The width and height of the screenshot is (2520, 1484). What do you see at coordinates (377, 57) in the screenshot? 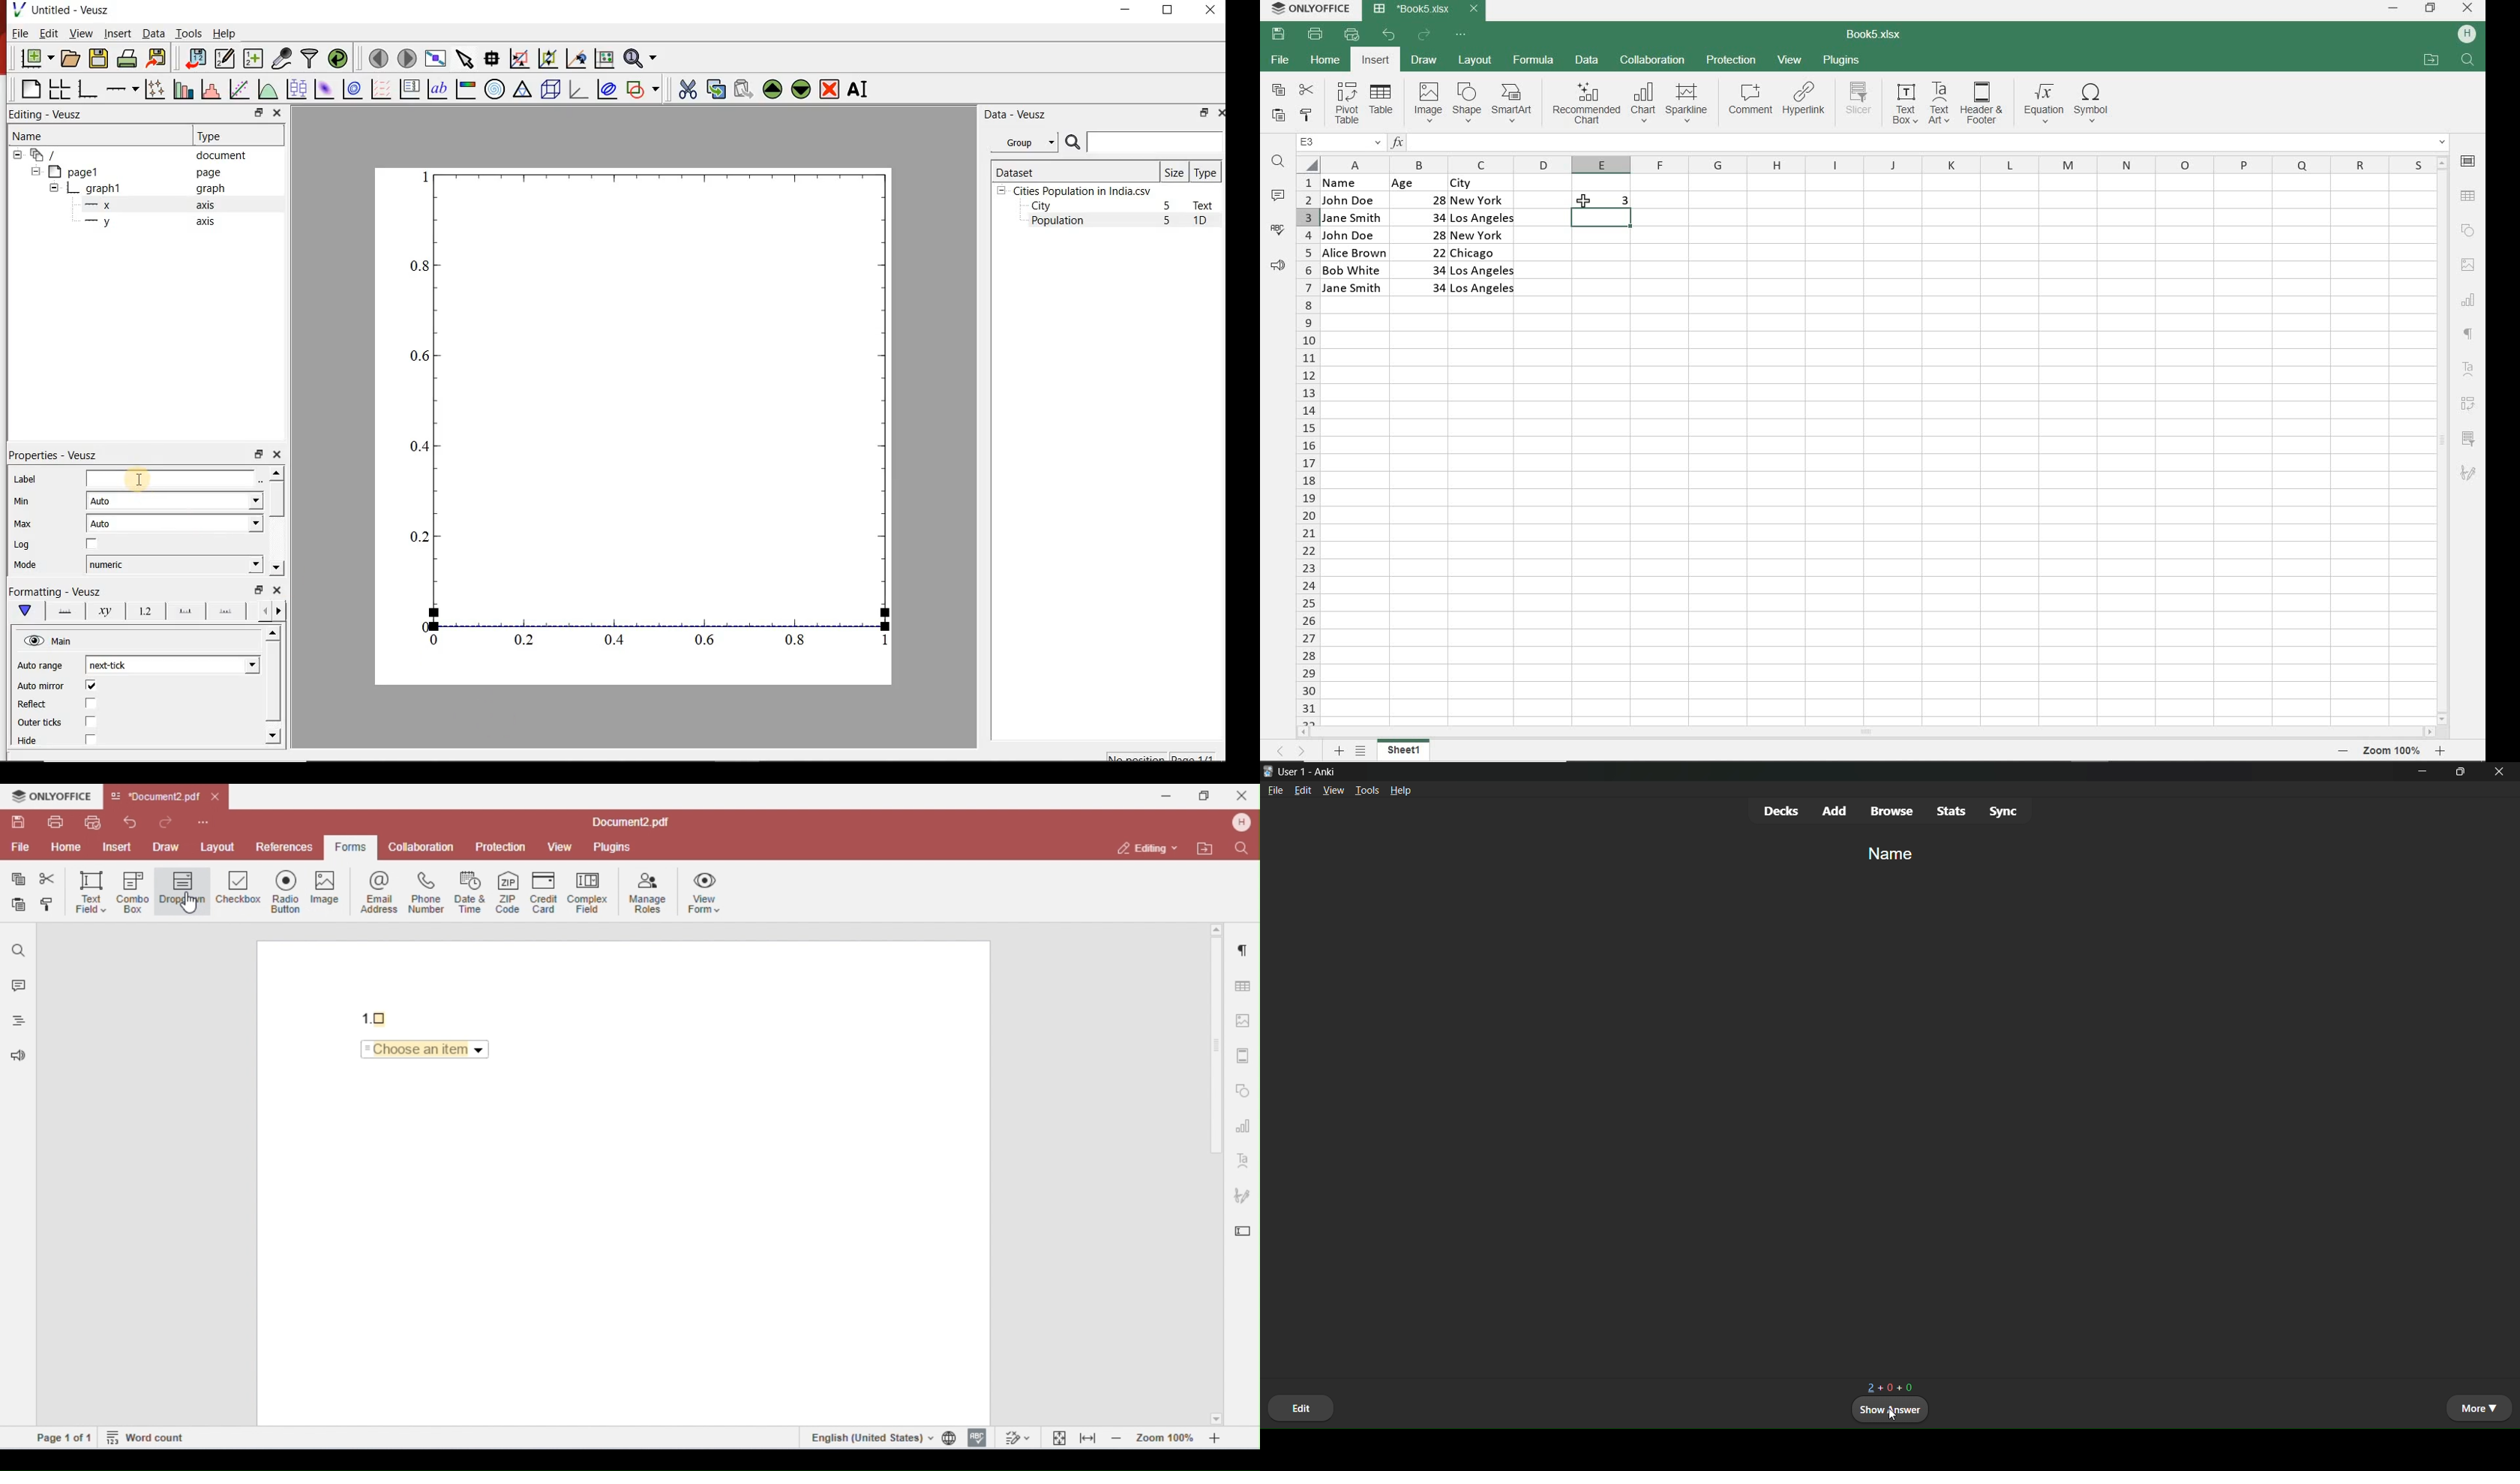
I see `move to the previous page` at bounding box center [377, 57].